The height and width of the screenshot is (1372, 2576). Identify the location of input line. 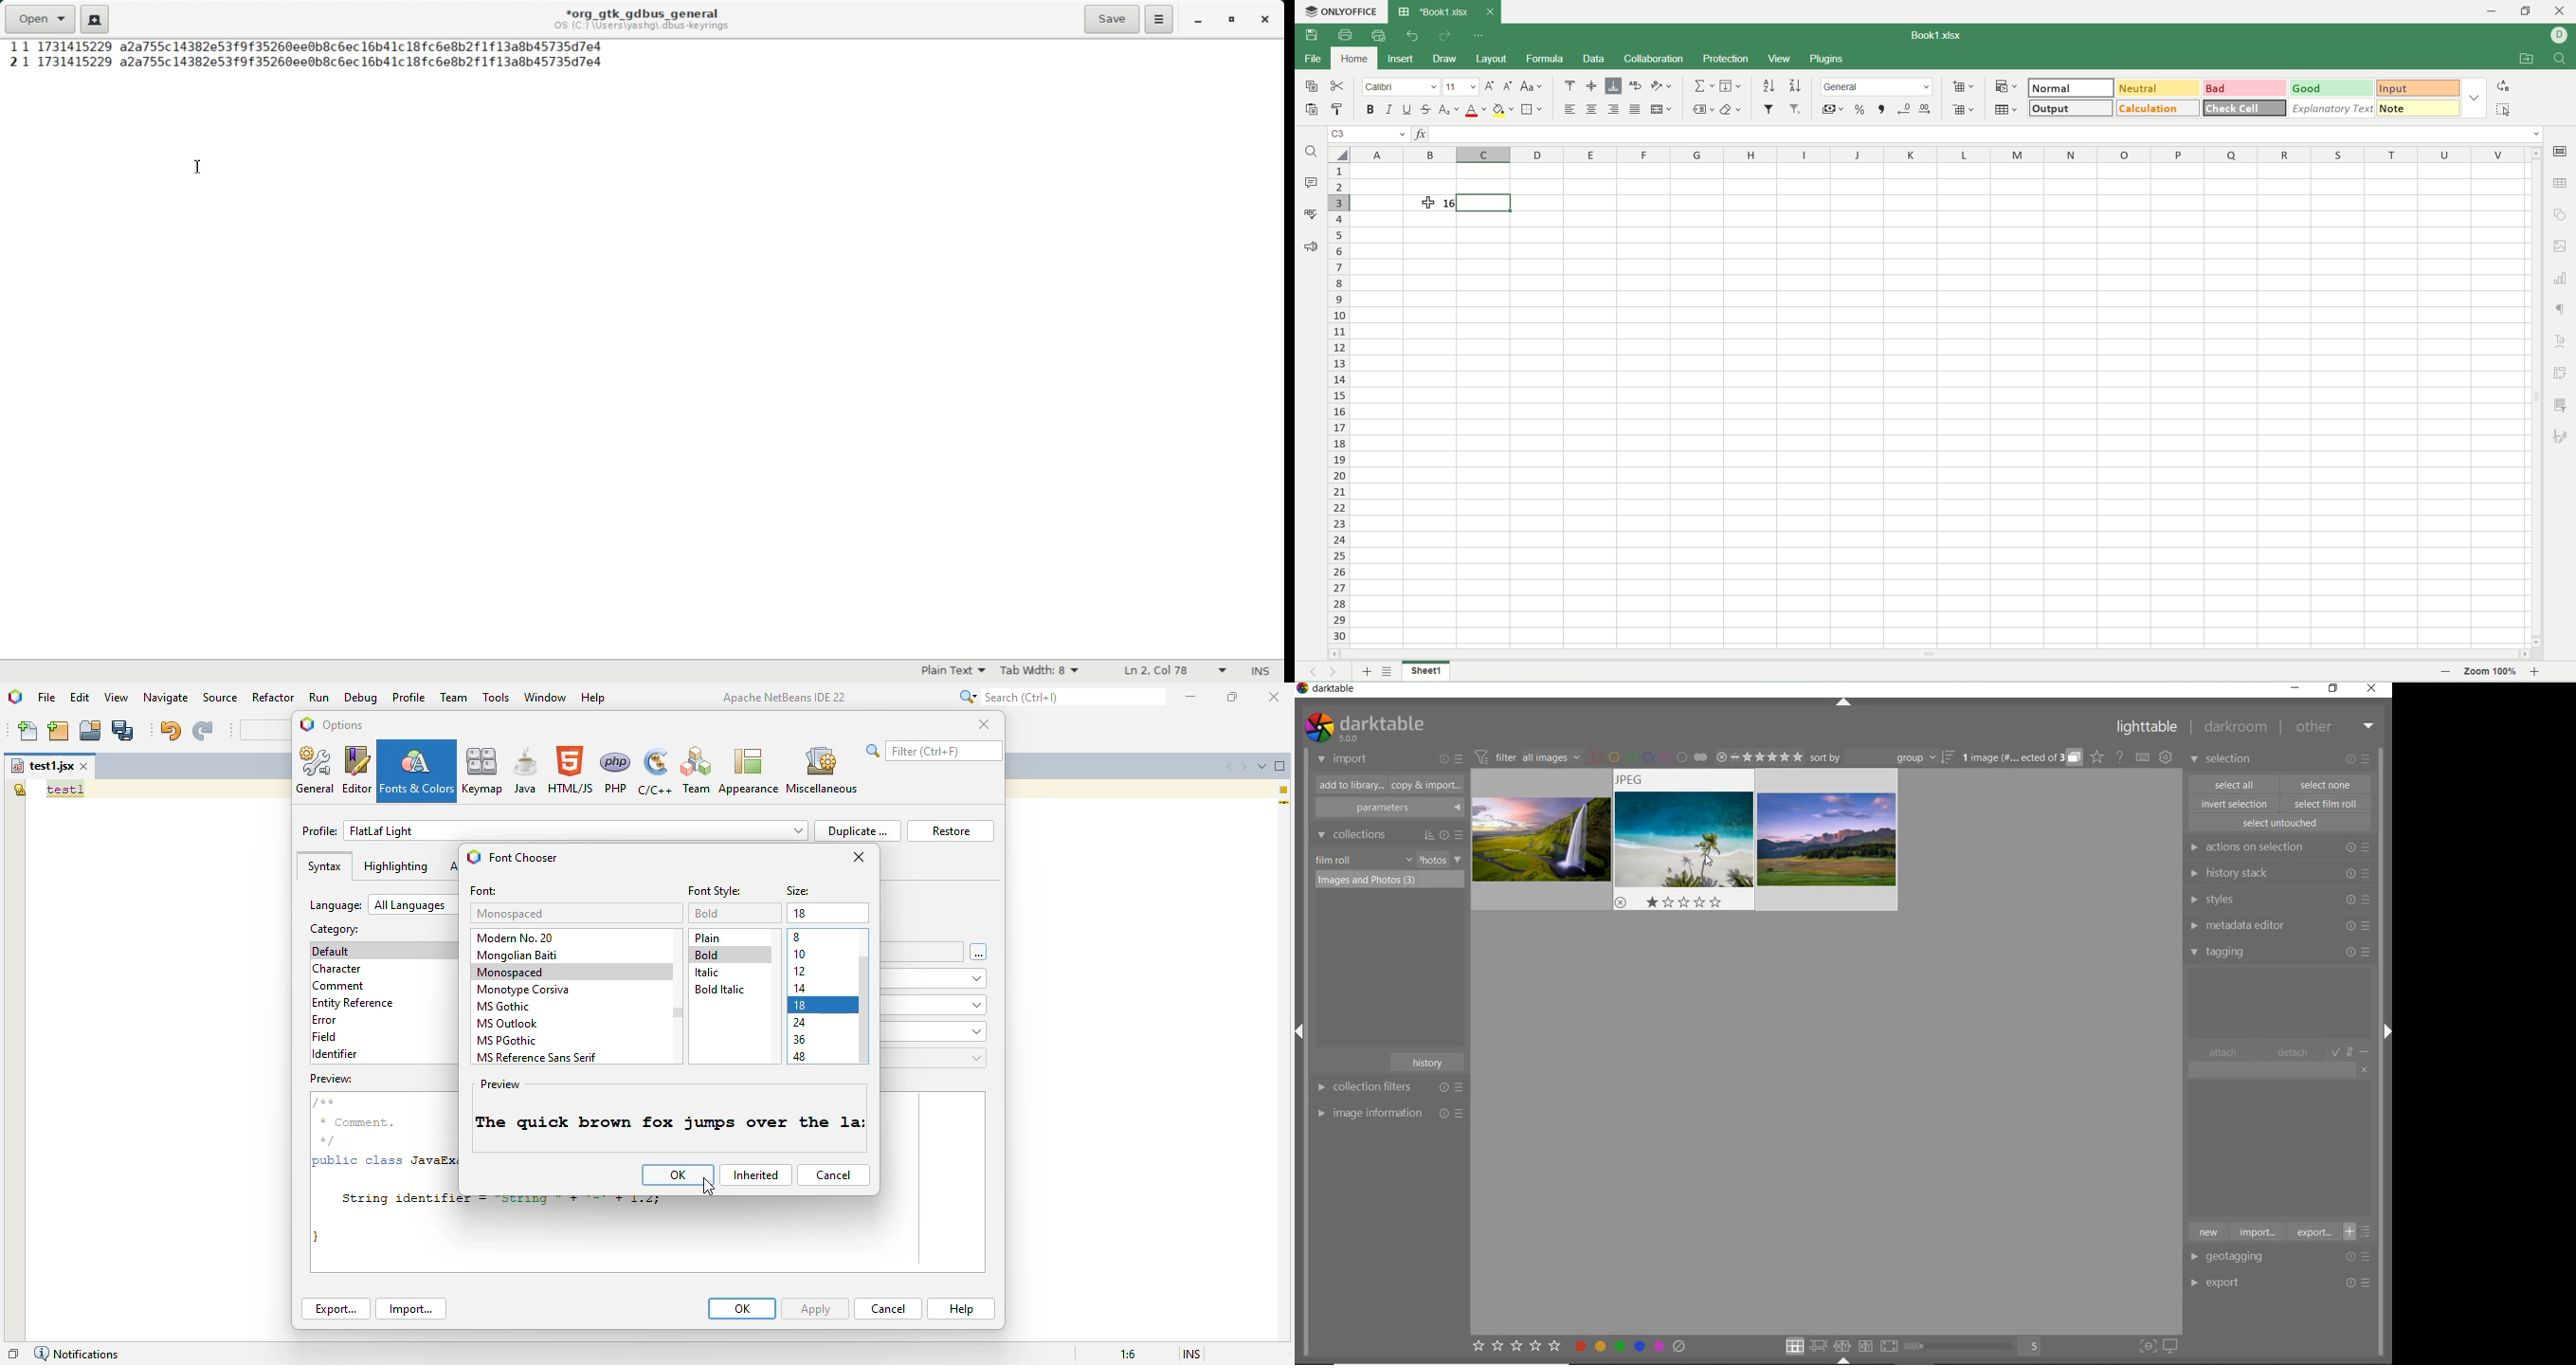
(1986, 134).